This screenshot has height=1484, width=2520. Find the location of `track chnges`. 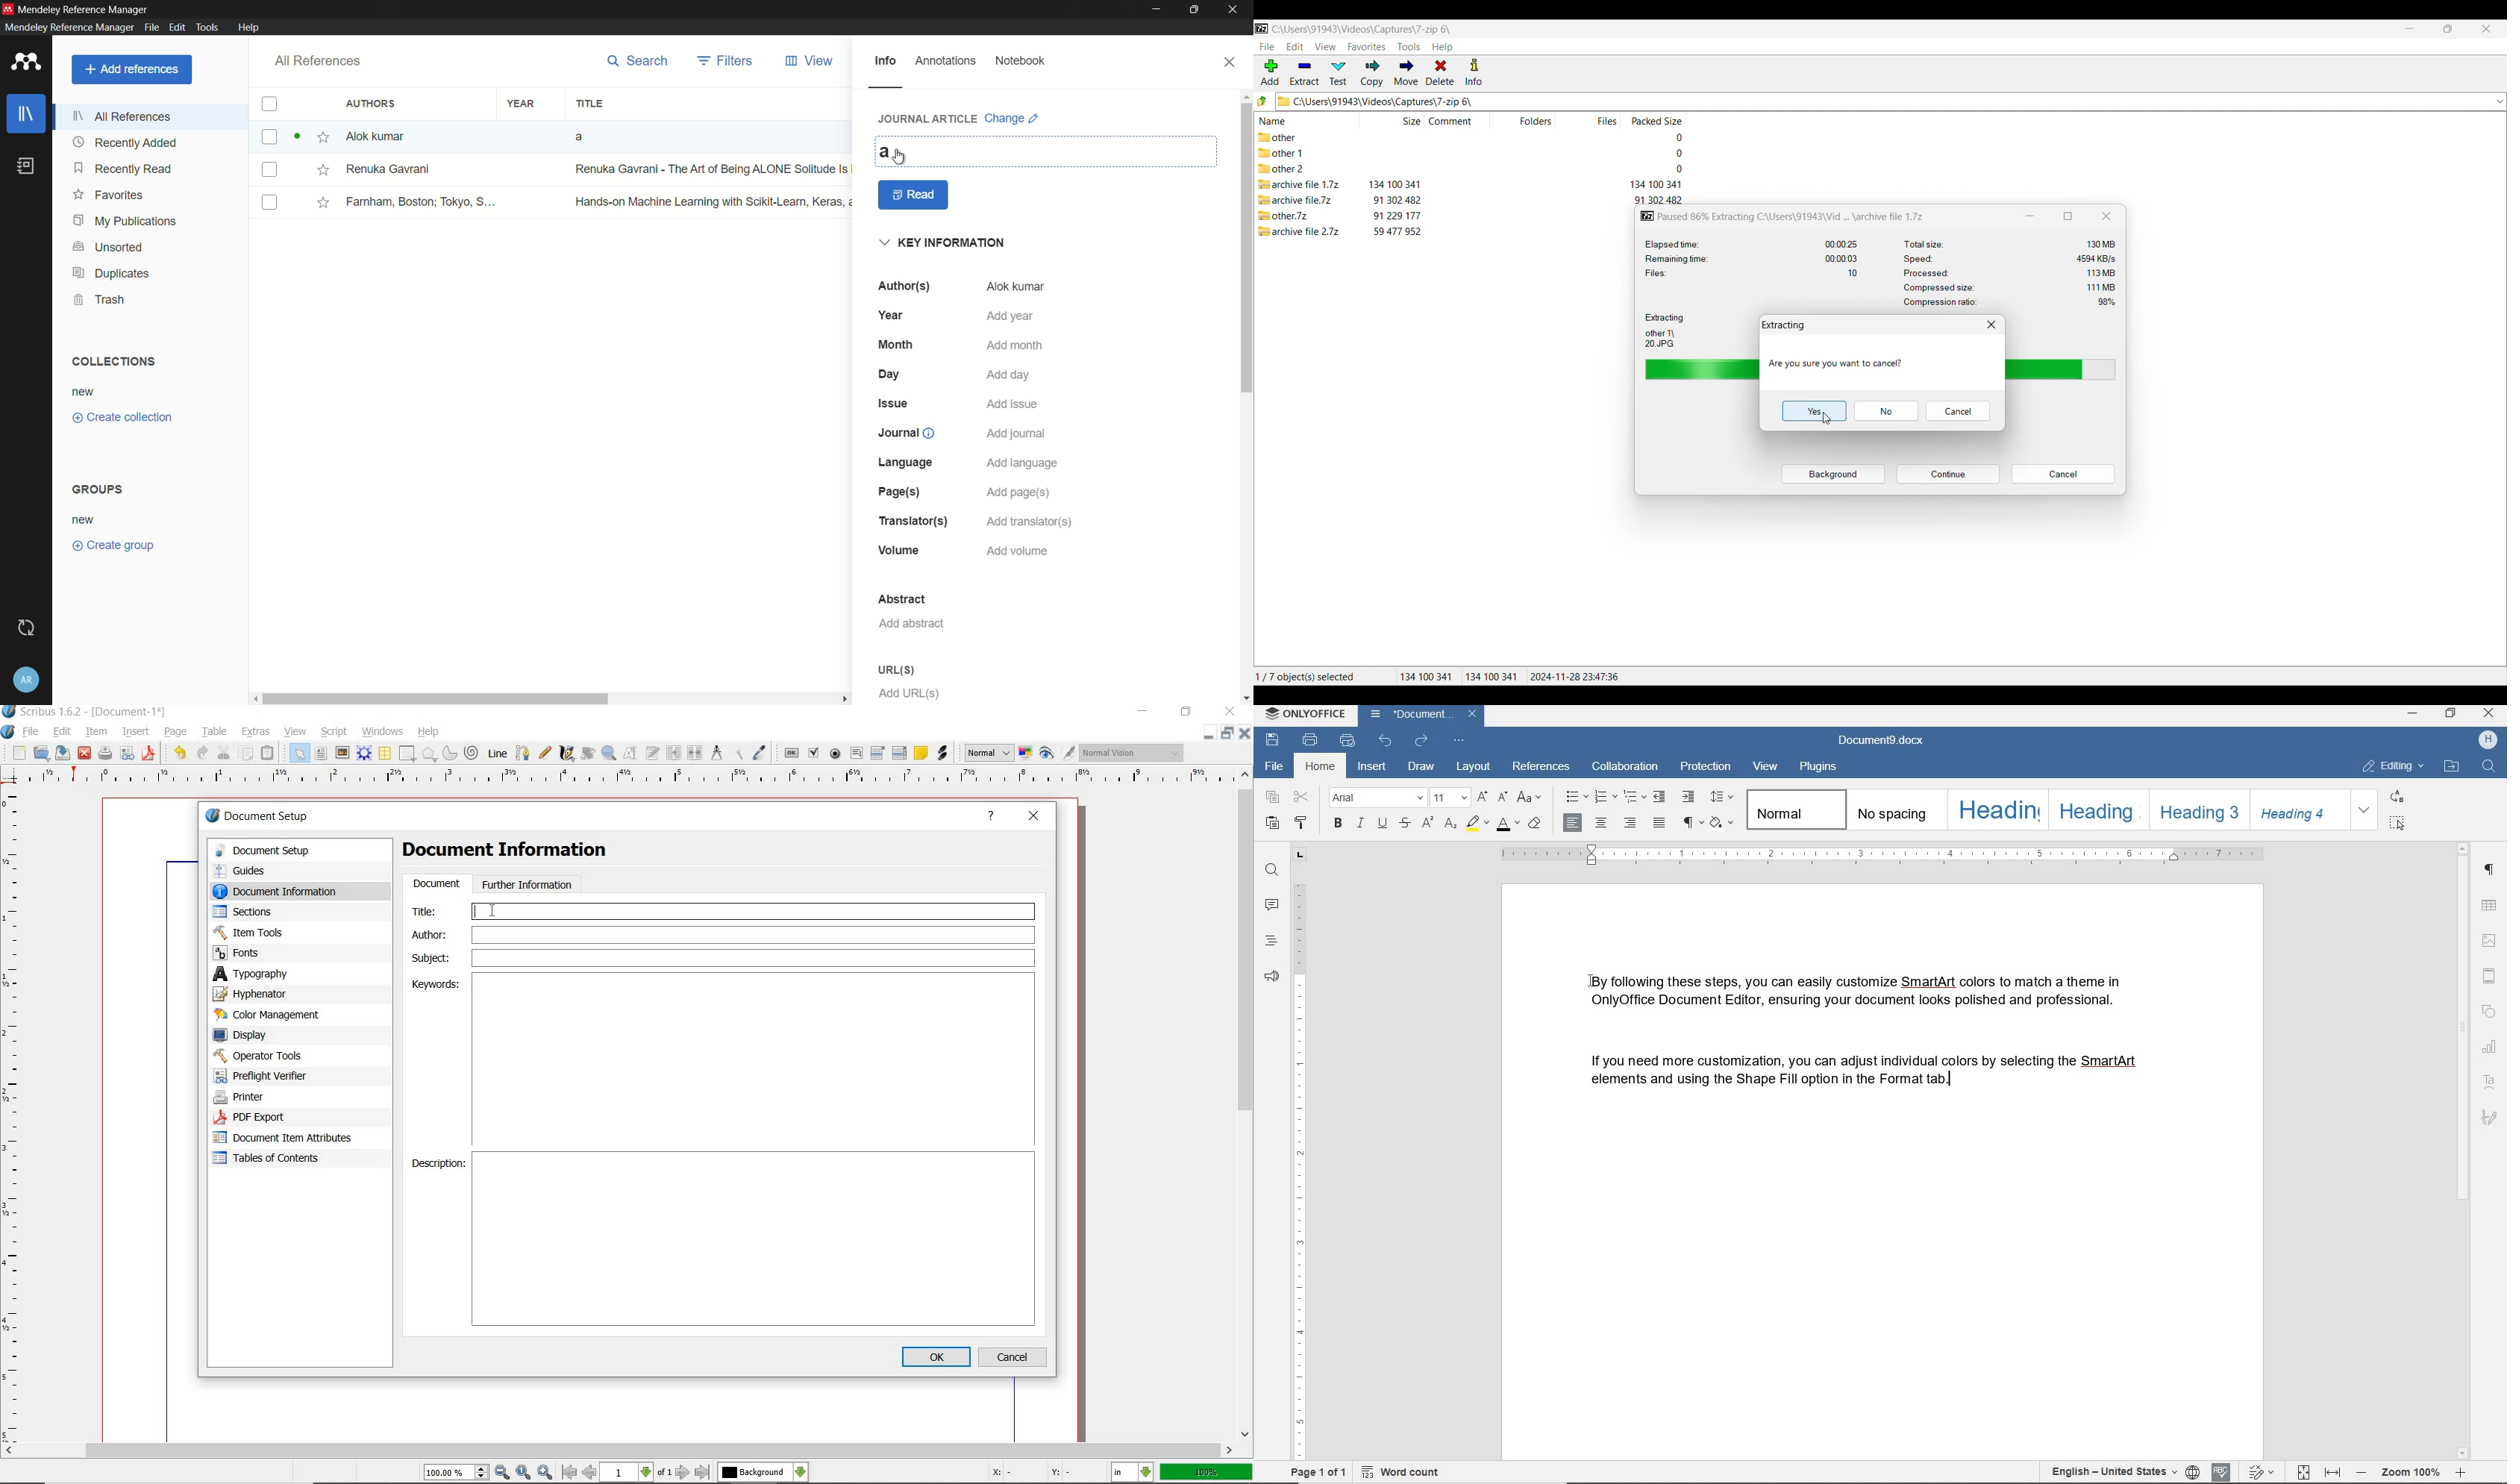

track chnges is located at coordinates (2265, 1470).